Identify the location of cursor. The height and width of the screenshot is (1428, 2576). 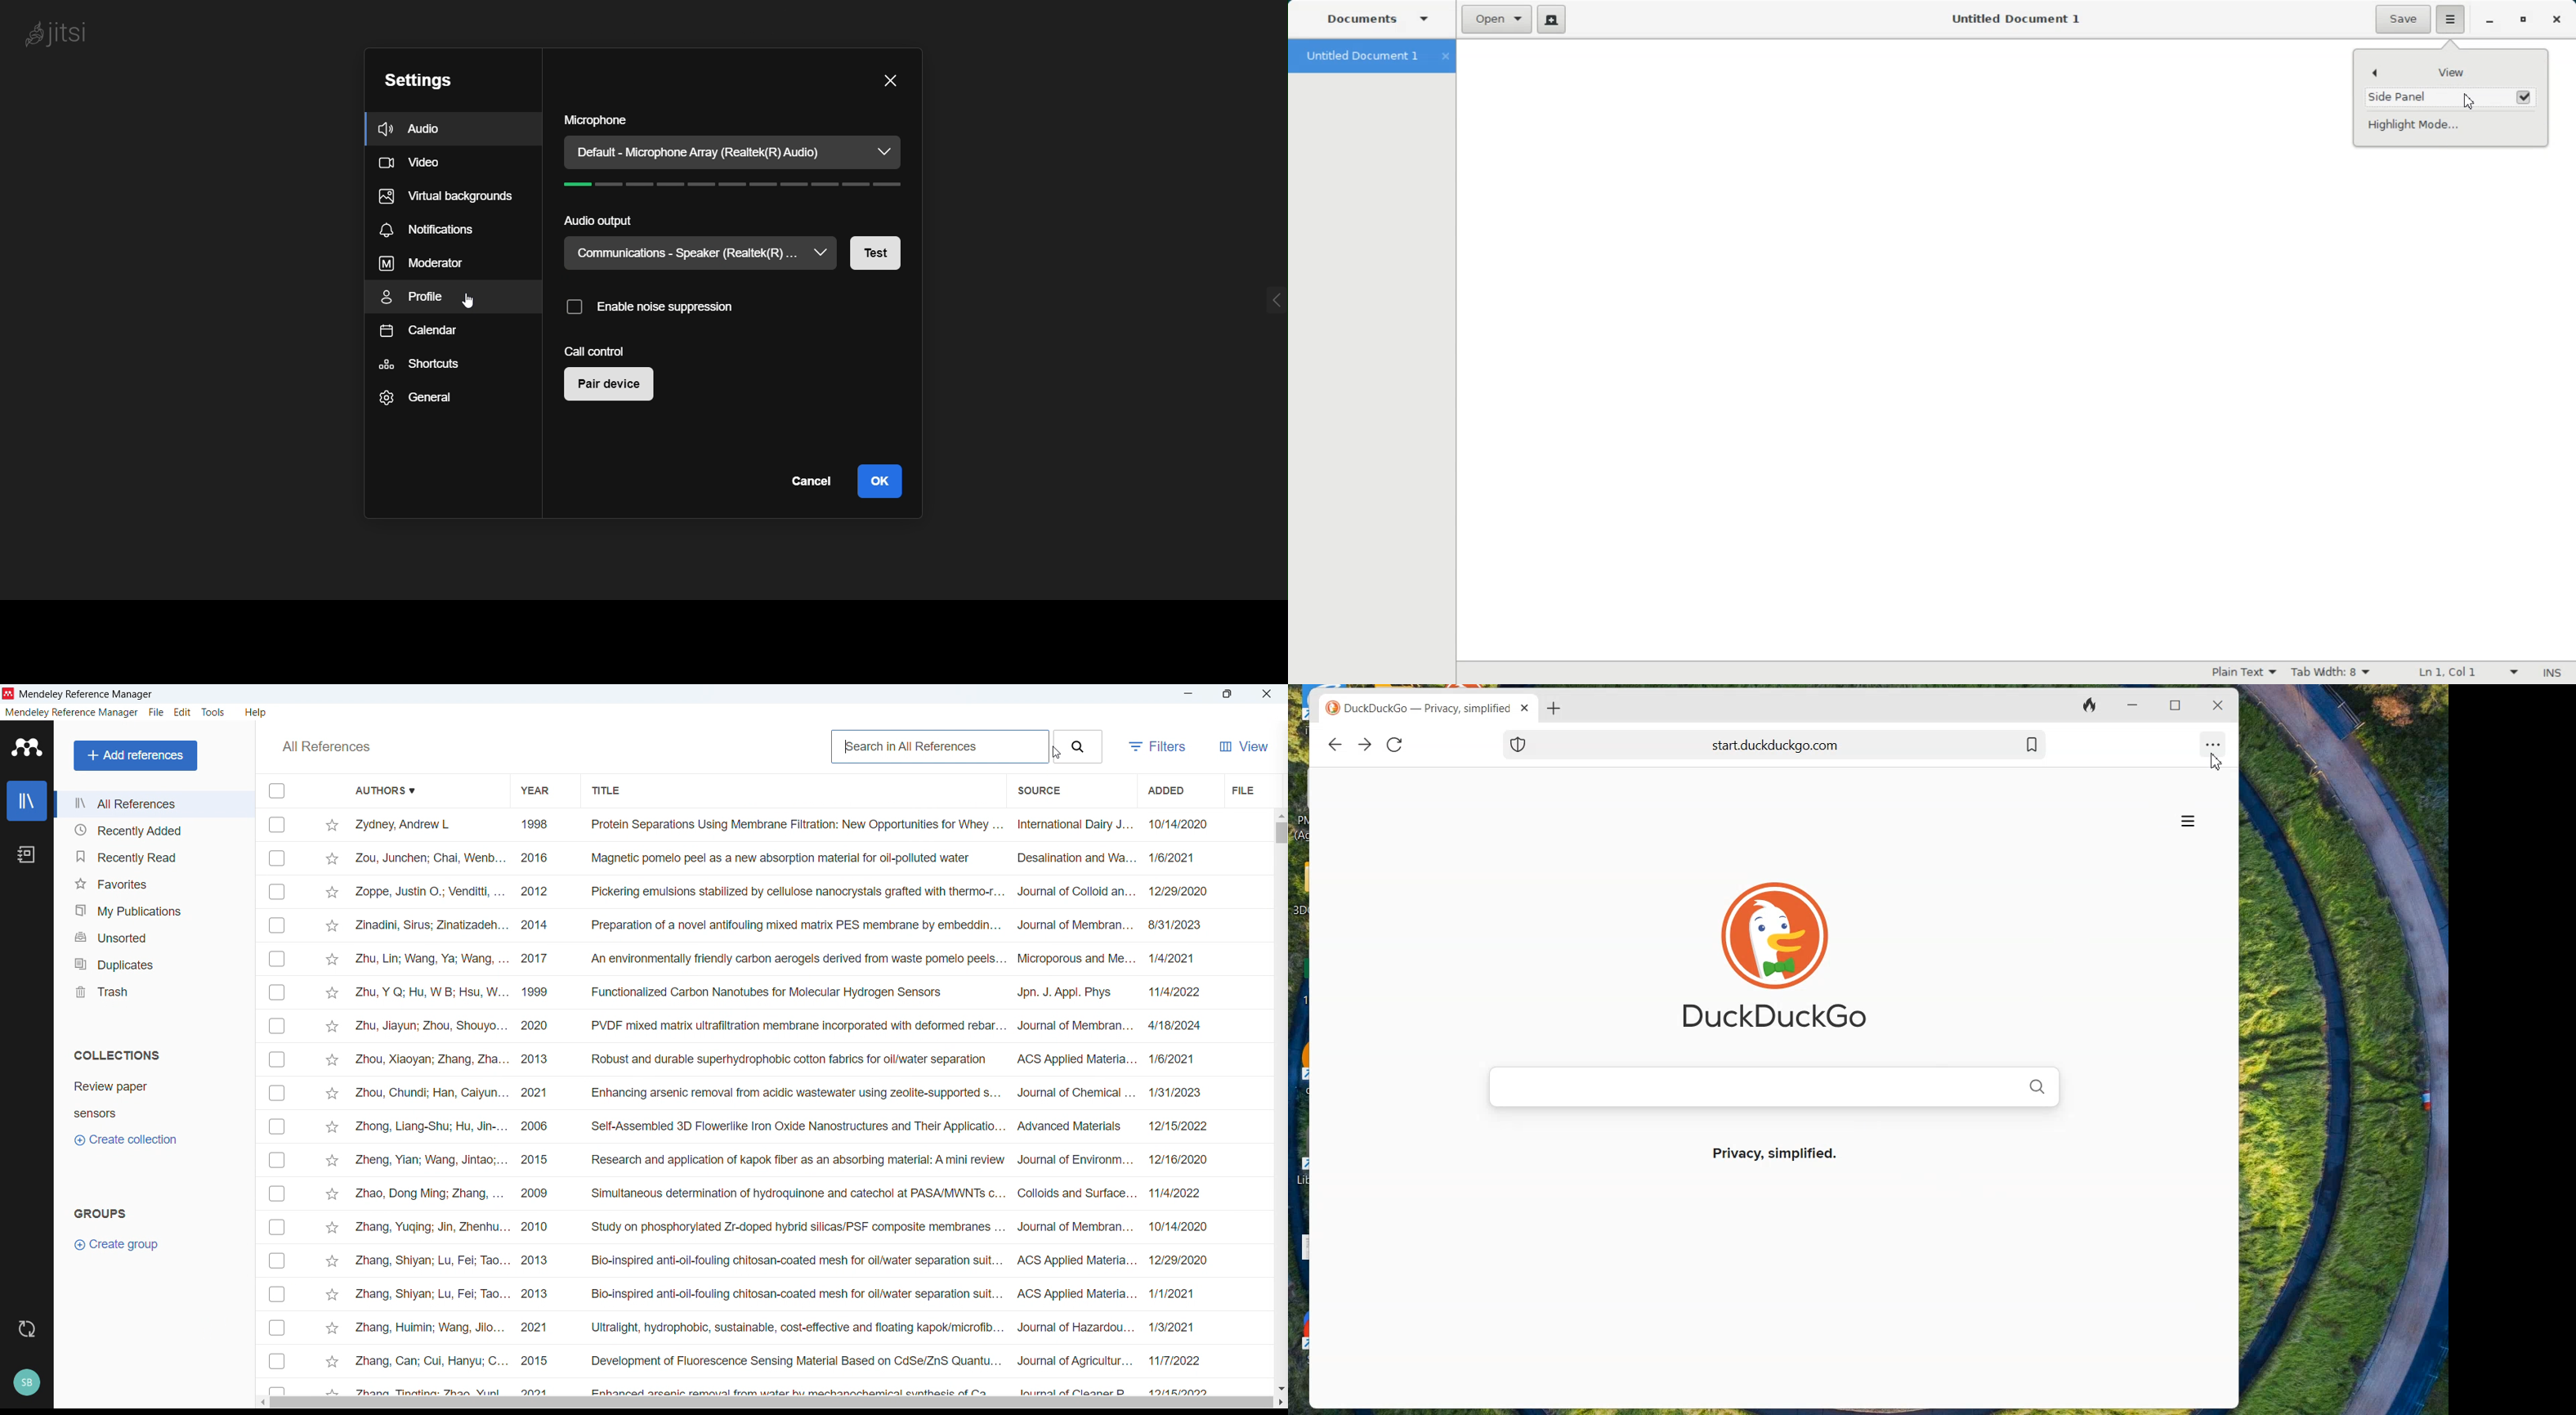
(1055, 754).